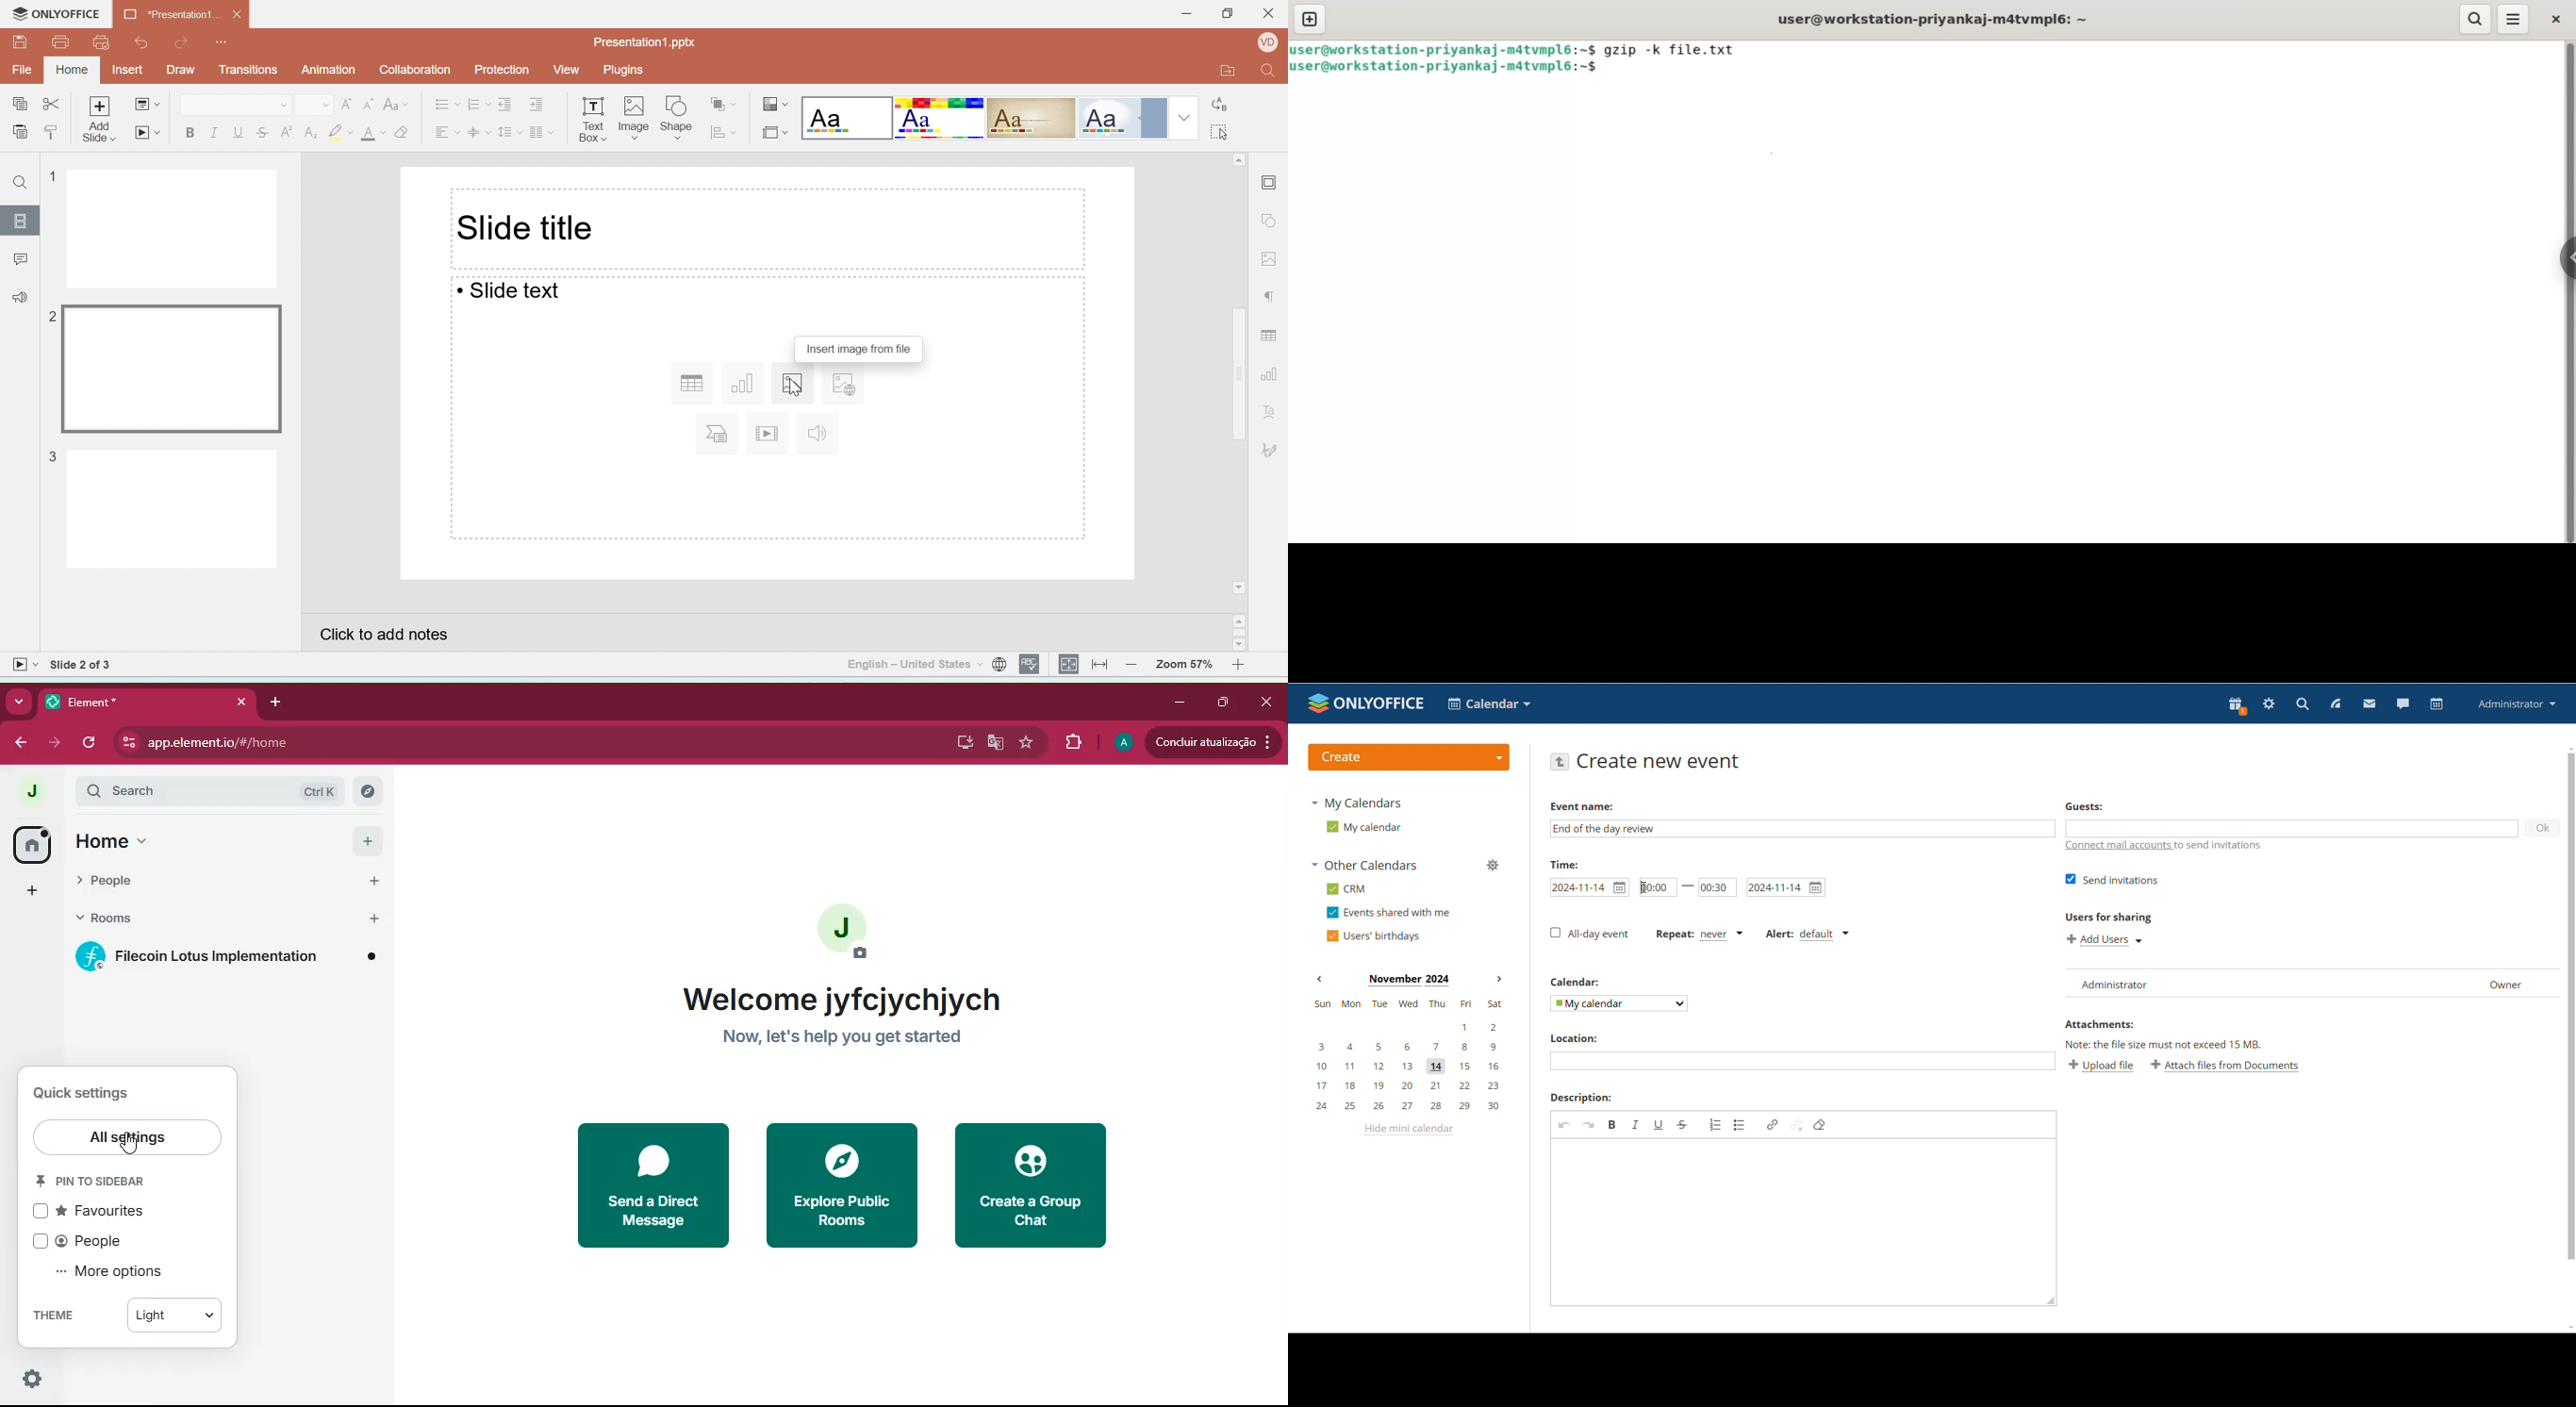  I want to click on Minimise, so click(1181, 15).